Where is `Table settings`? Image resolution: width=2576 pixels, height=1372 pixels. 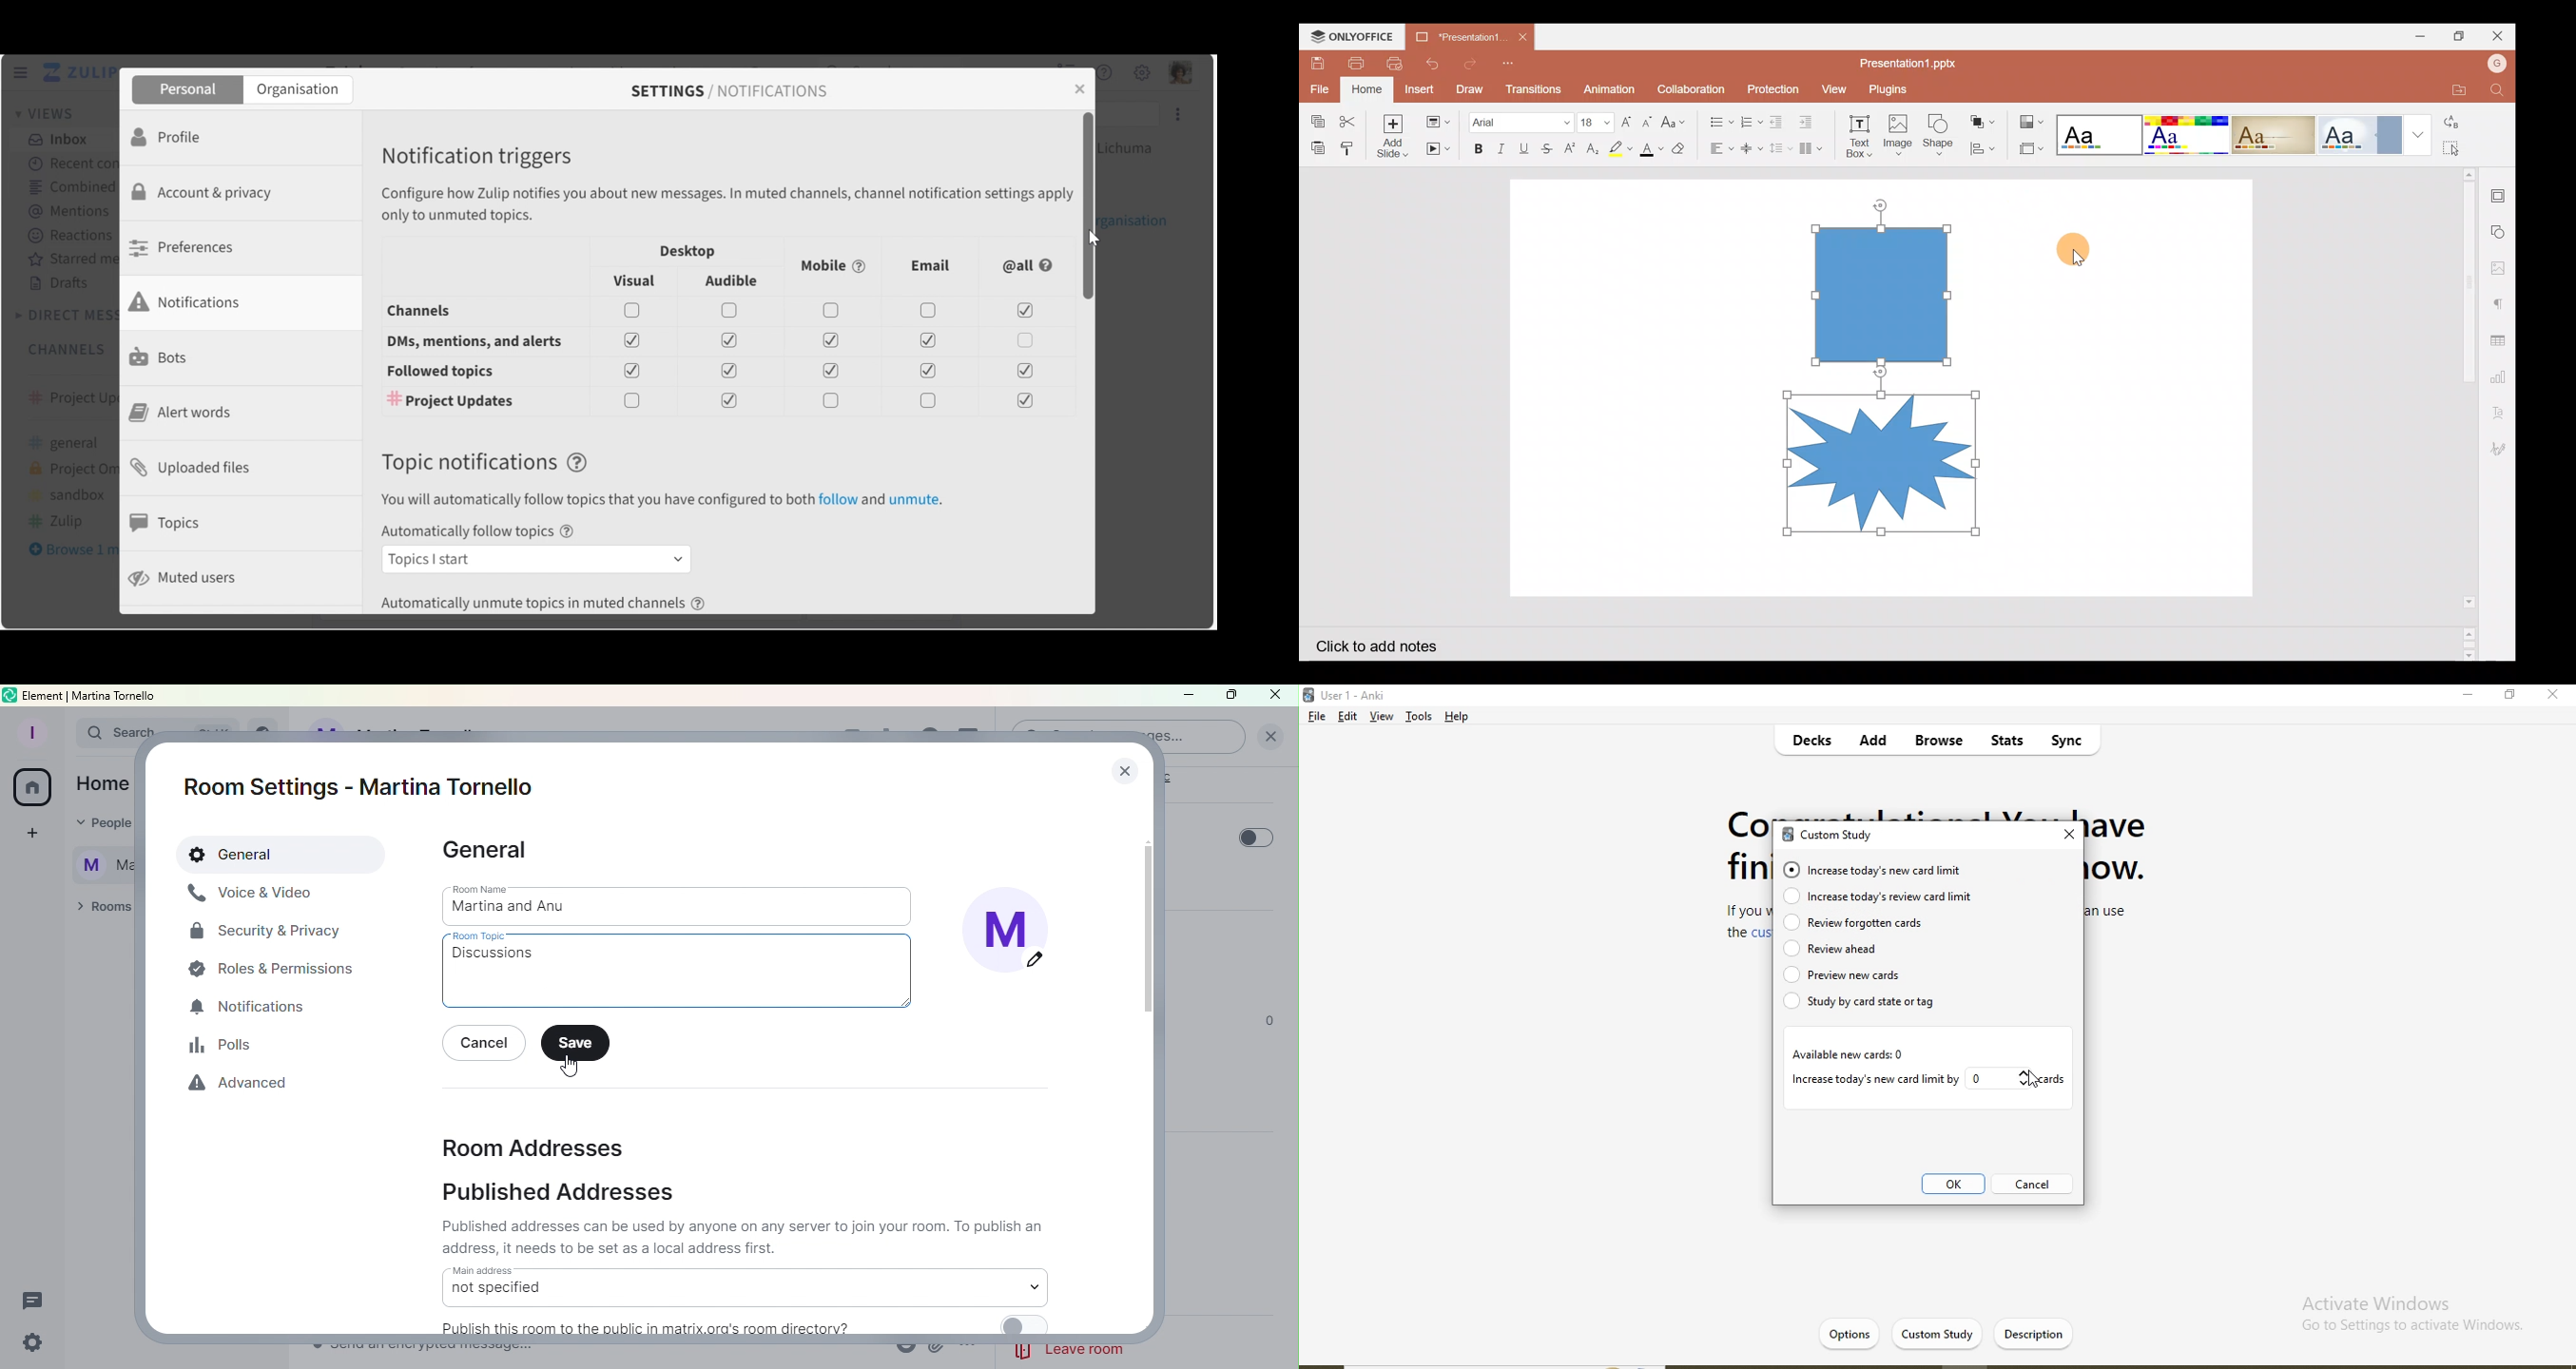 Table settings is located at coordinates (2502, 340).